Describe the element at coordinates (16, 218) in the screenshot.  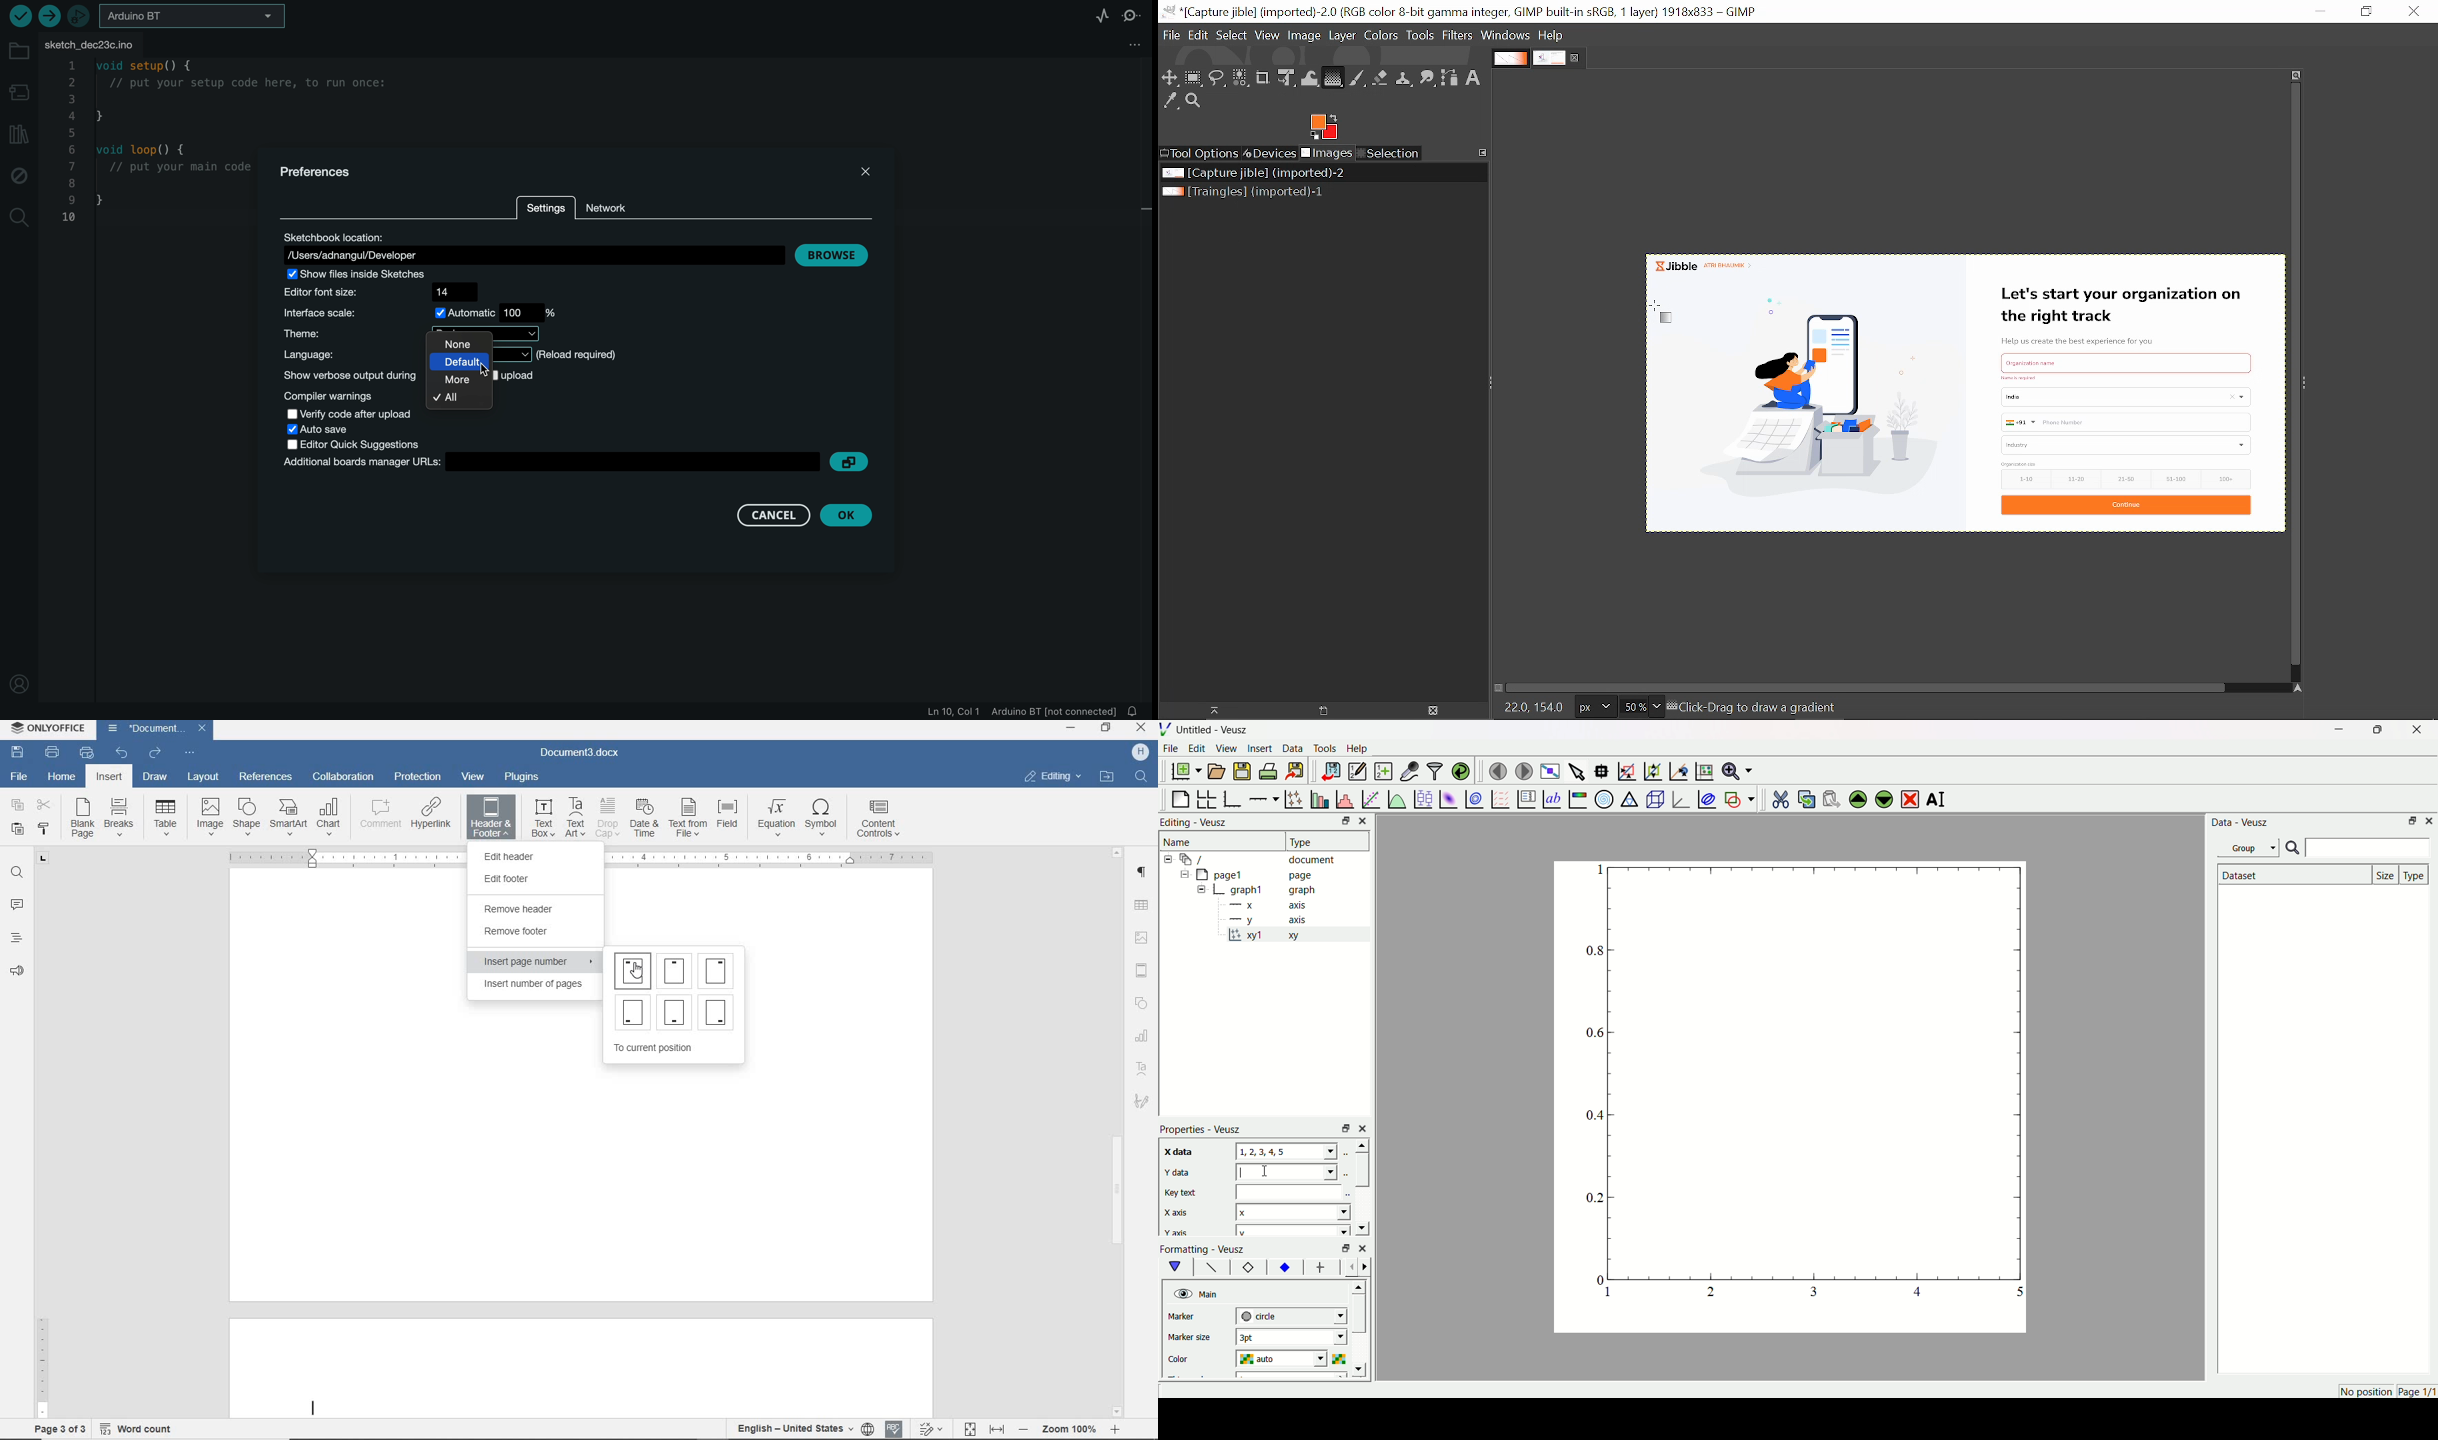
I see `search` at that location.